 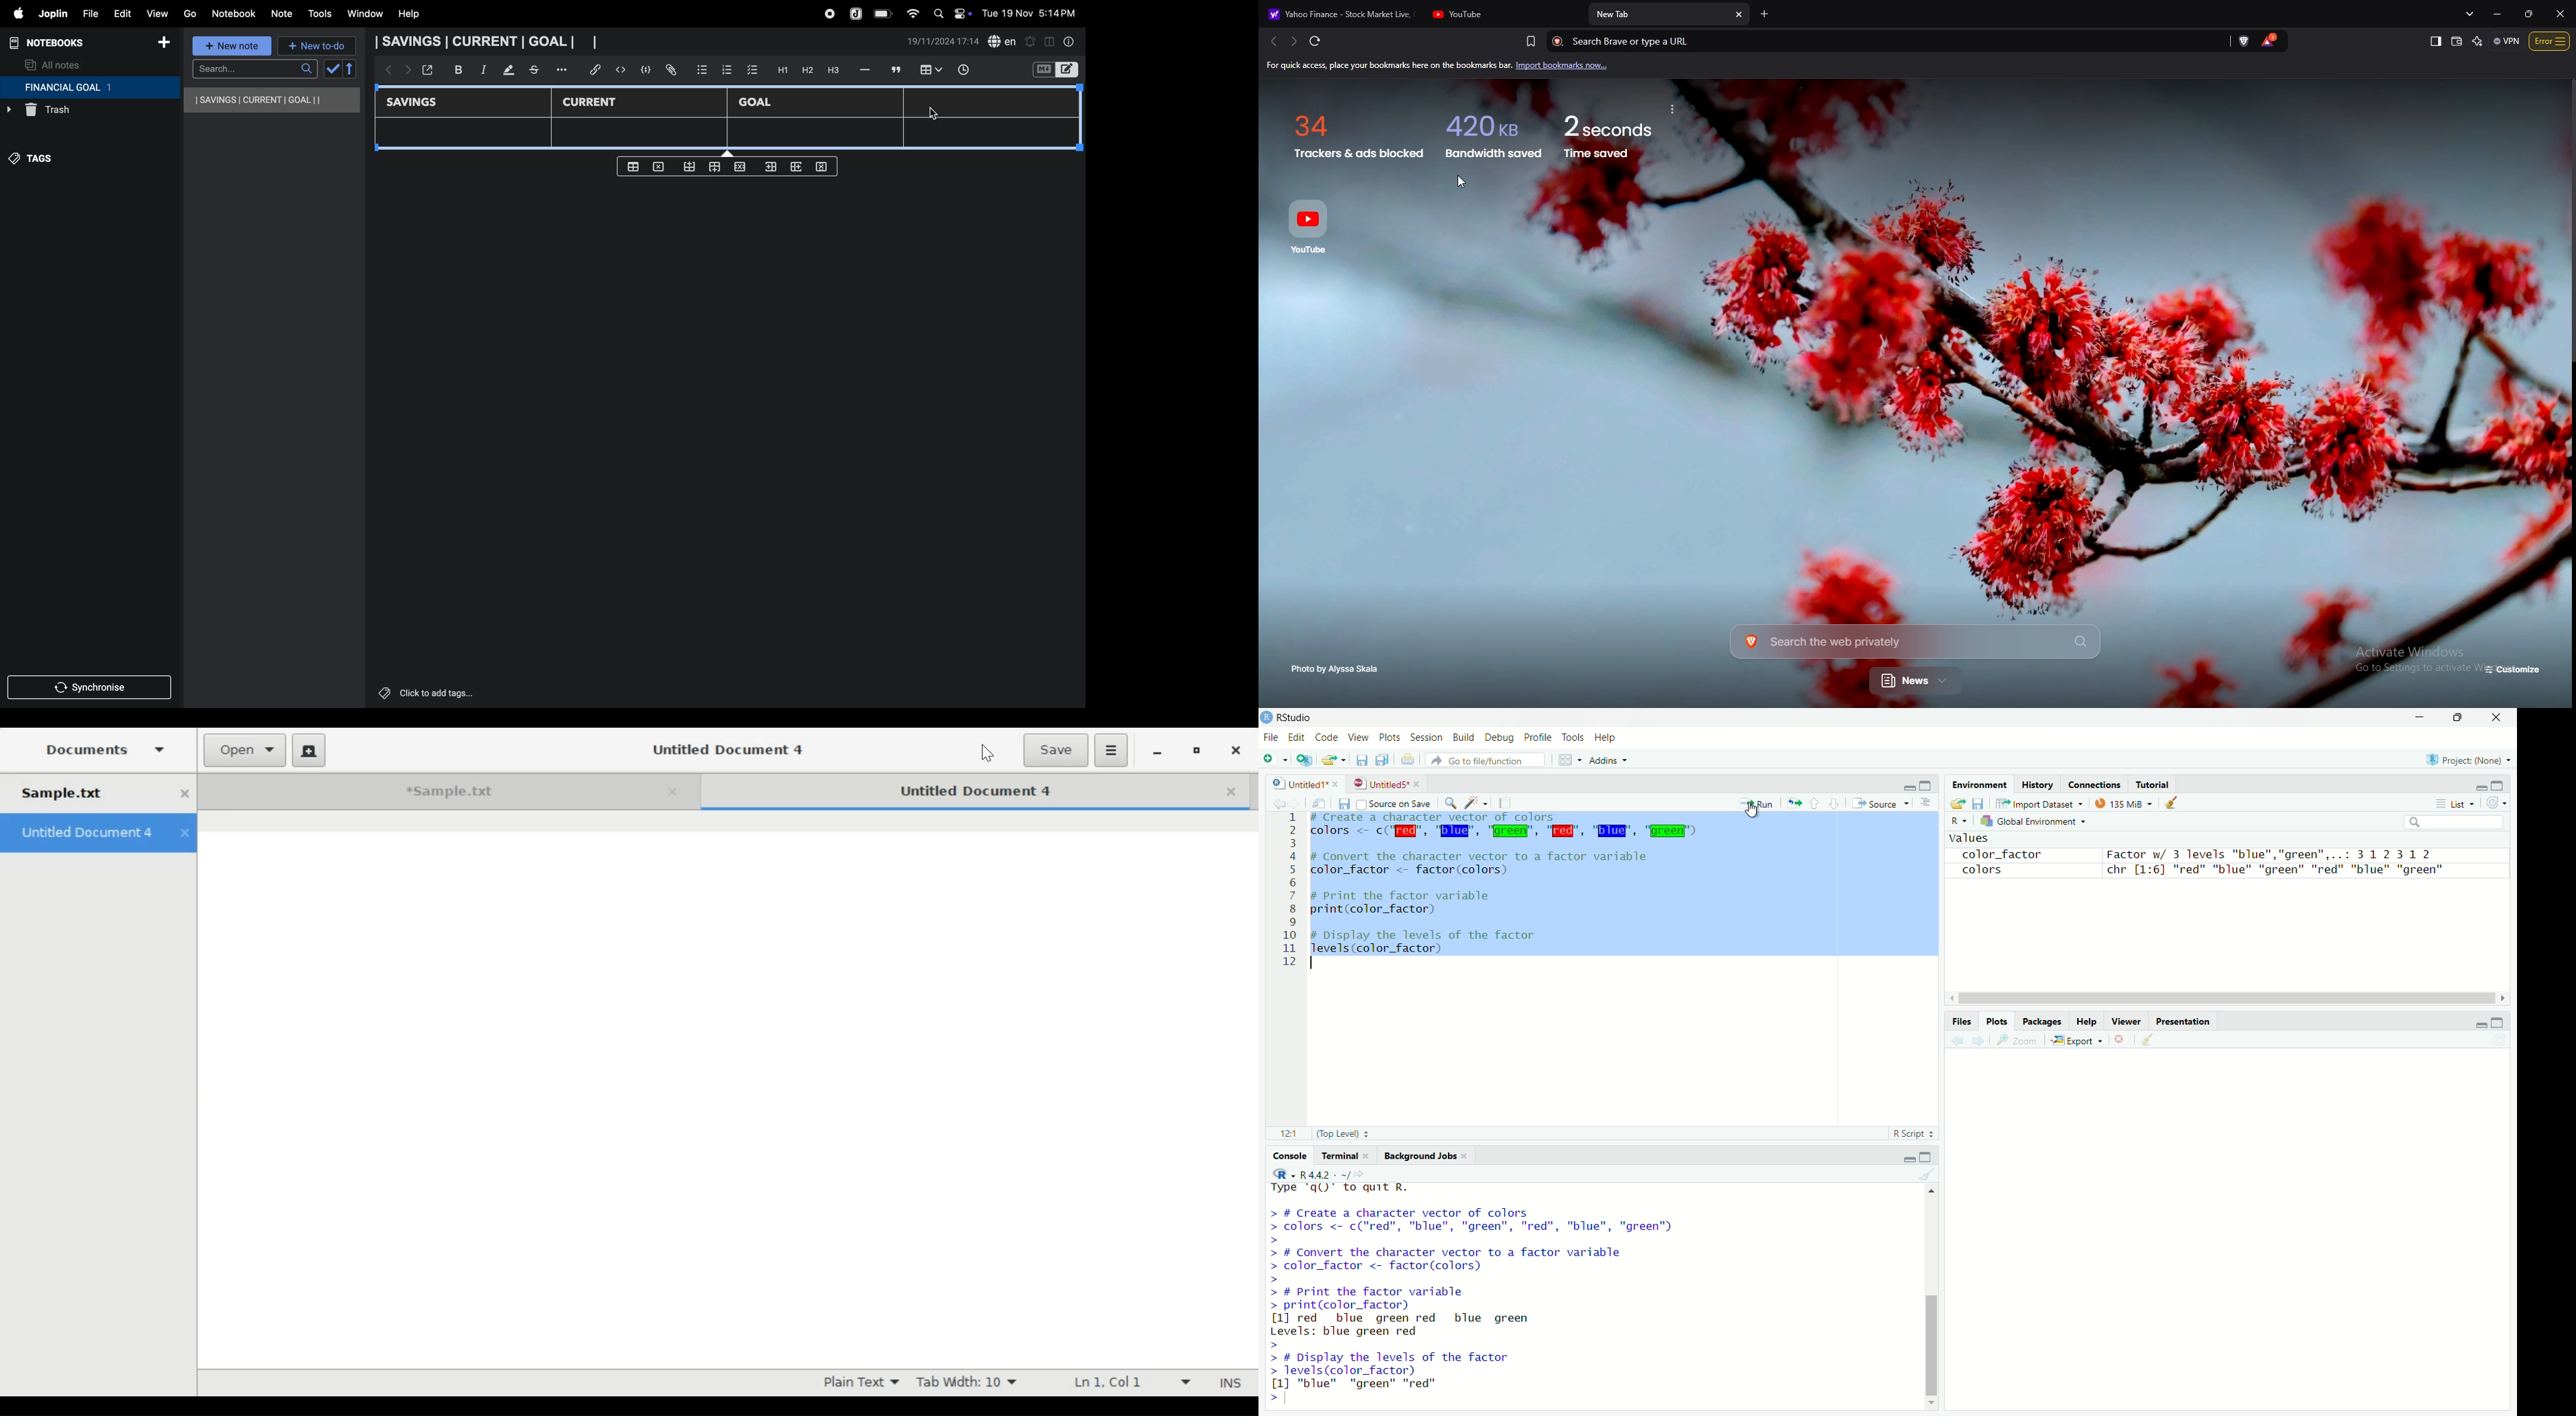 I want to click on Packages, so click(x=2041, y=1021).